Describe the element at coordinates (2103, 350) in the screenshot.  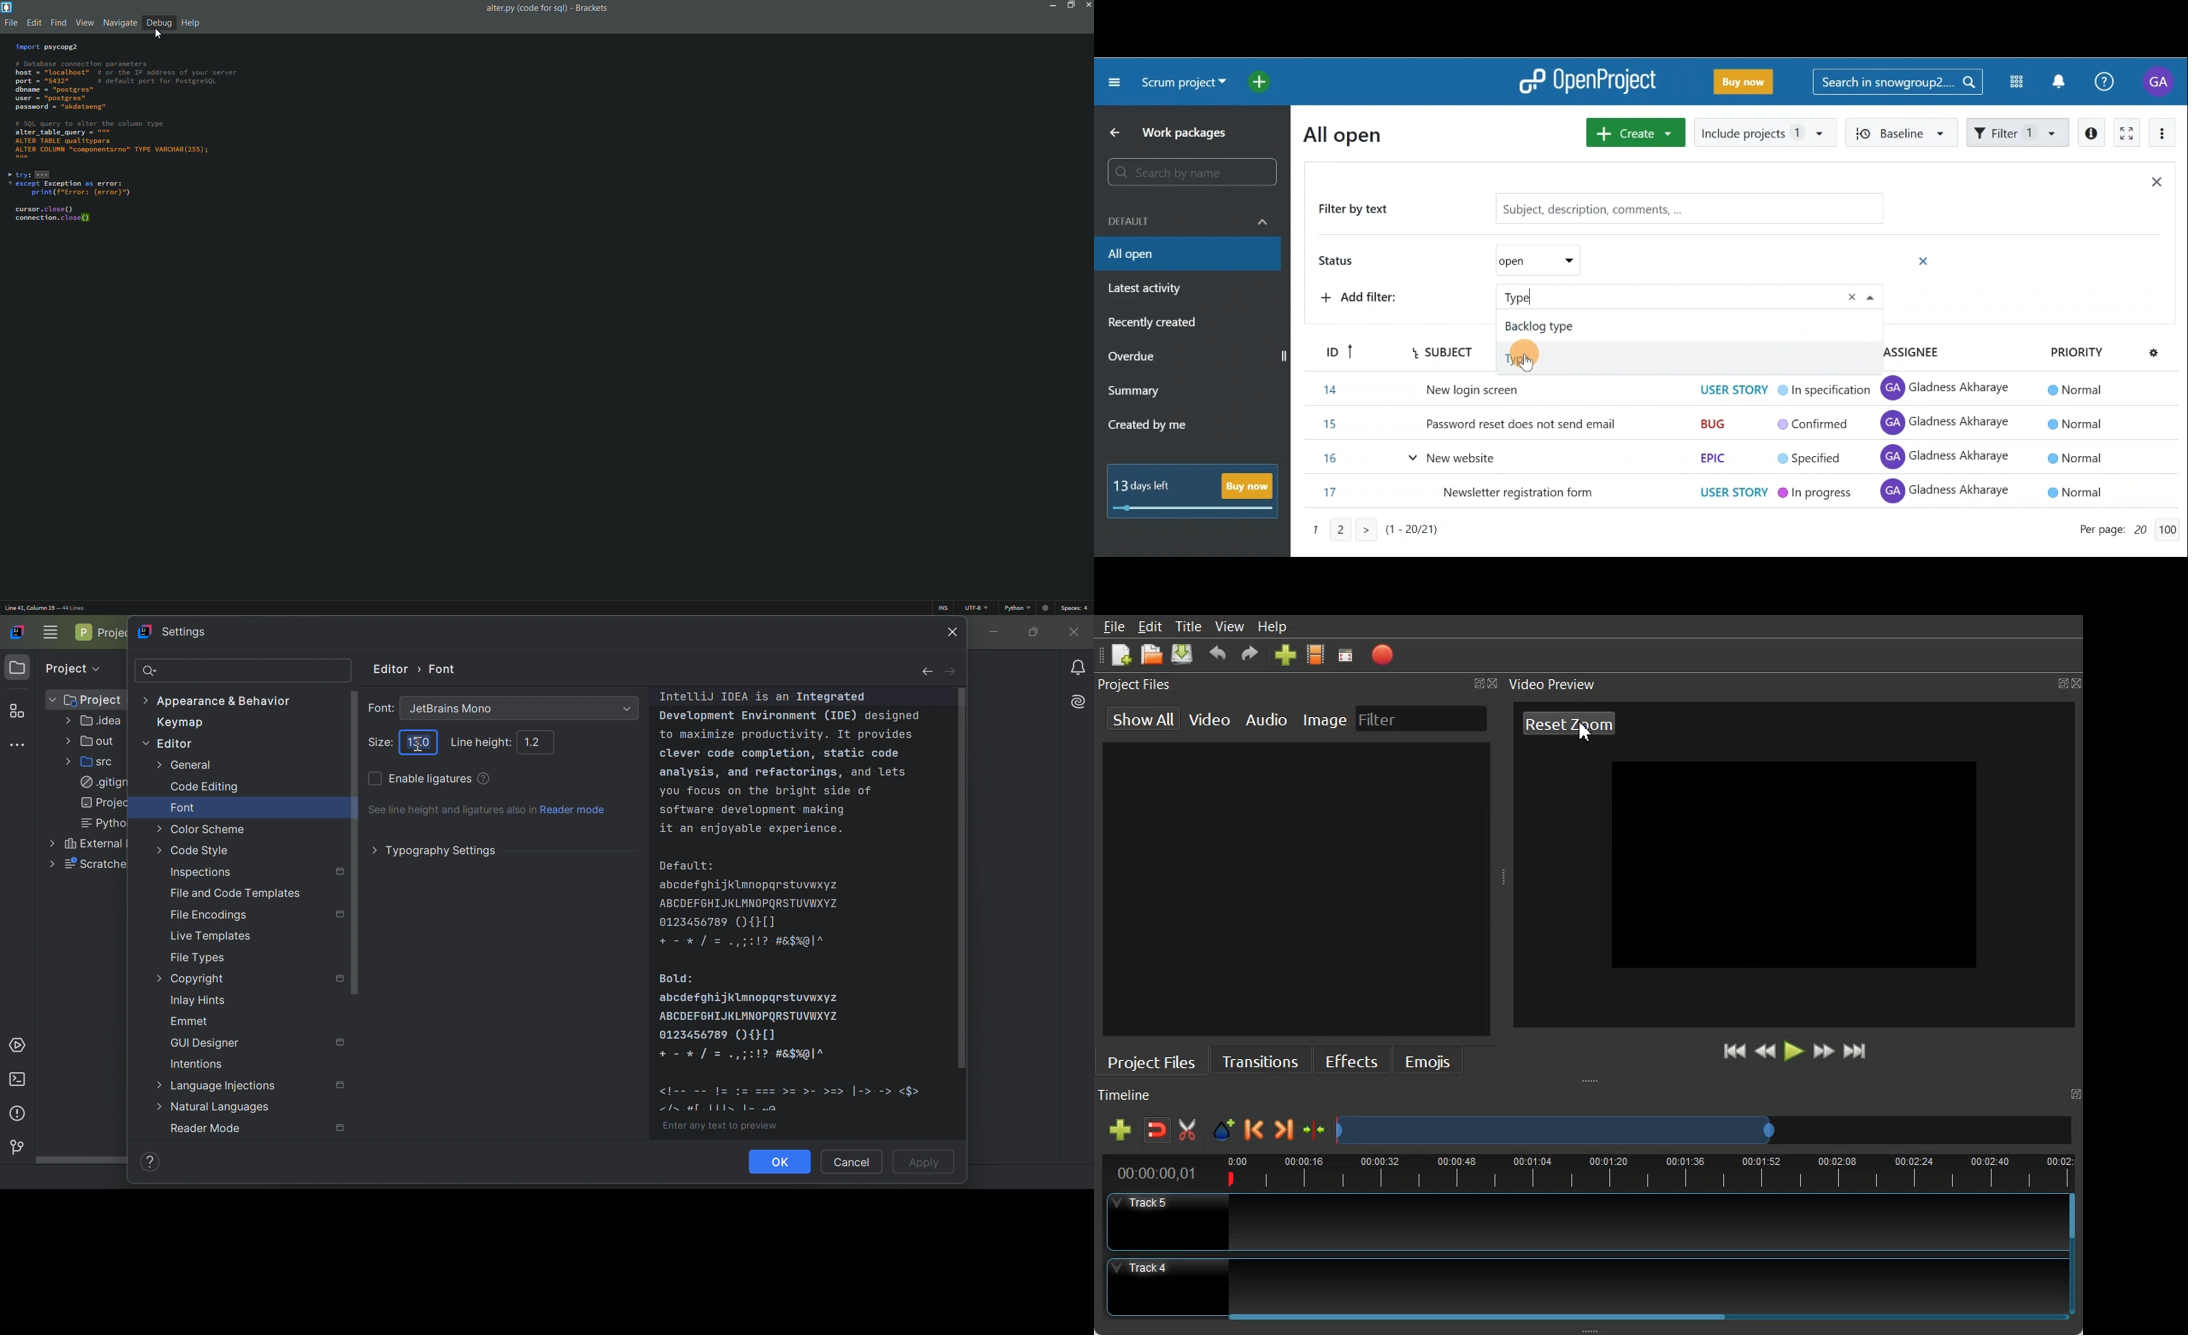
I see `Priority` at that location.